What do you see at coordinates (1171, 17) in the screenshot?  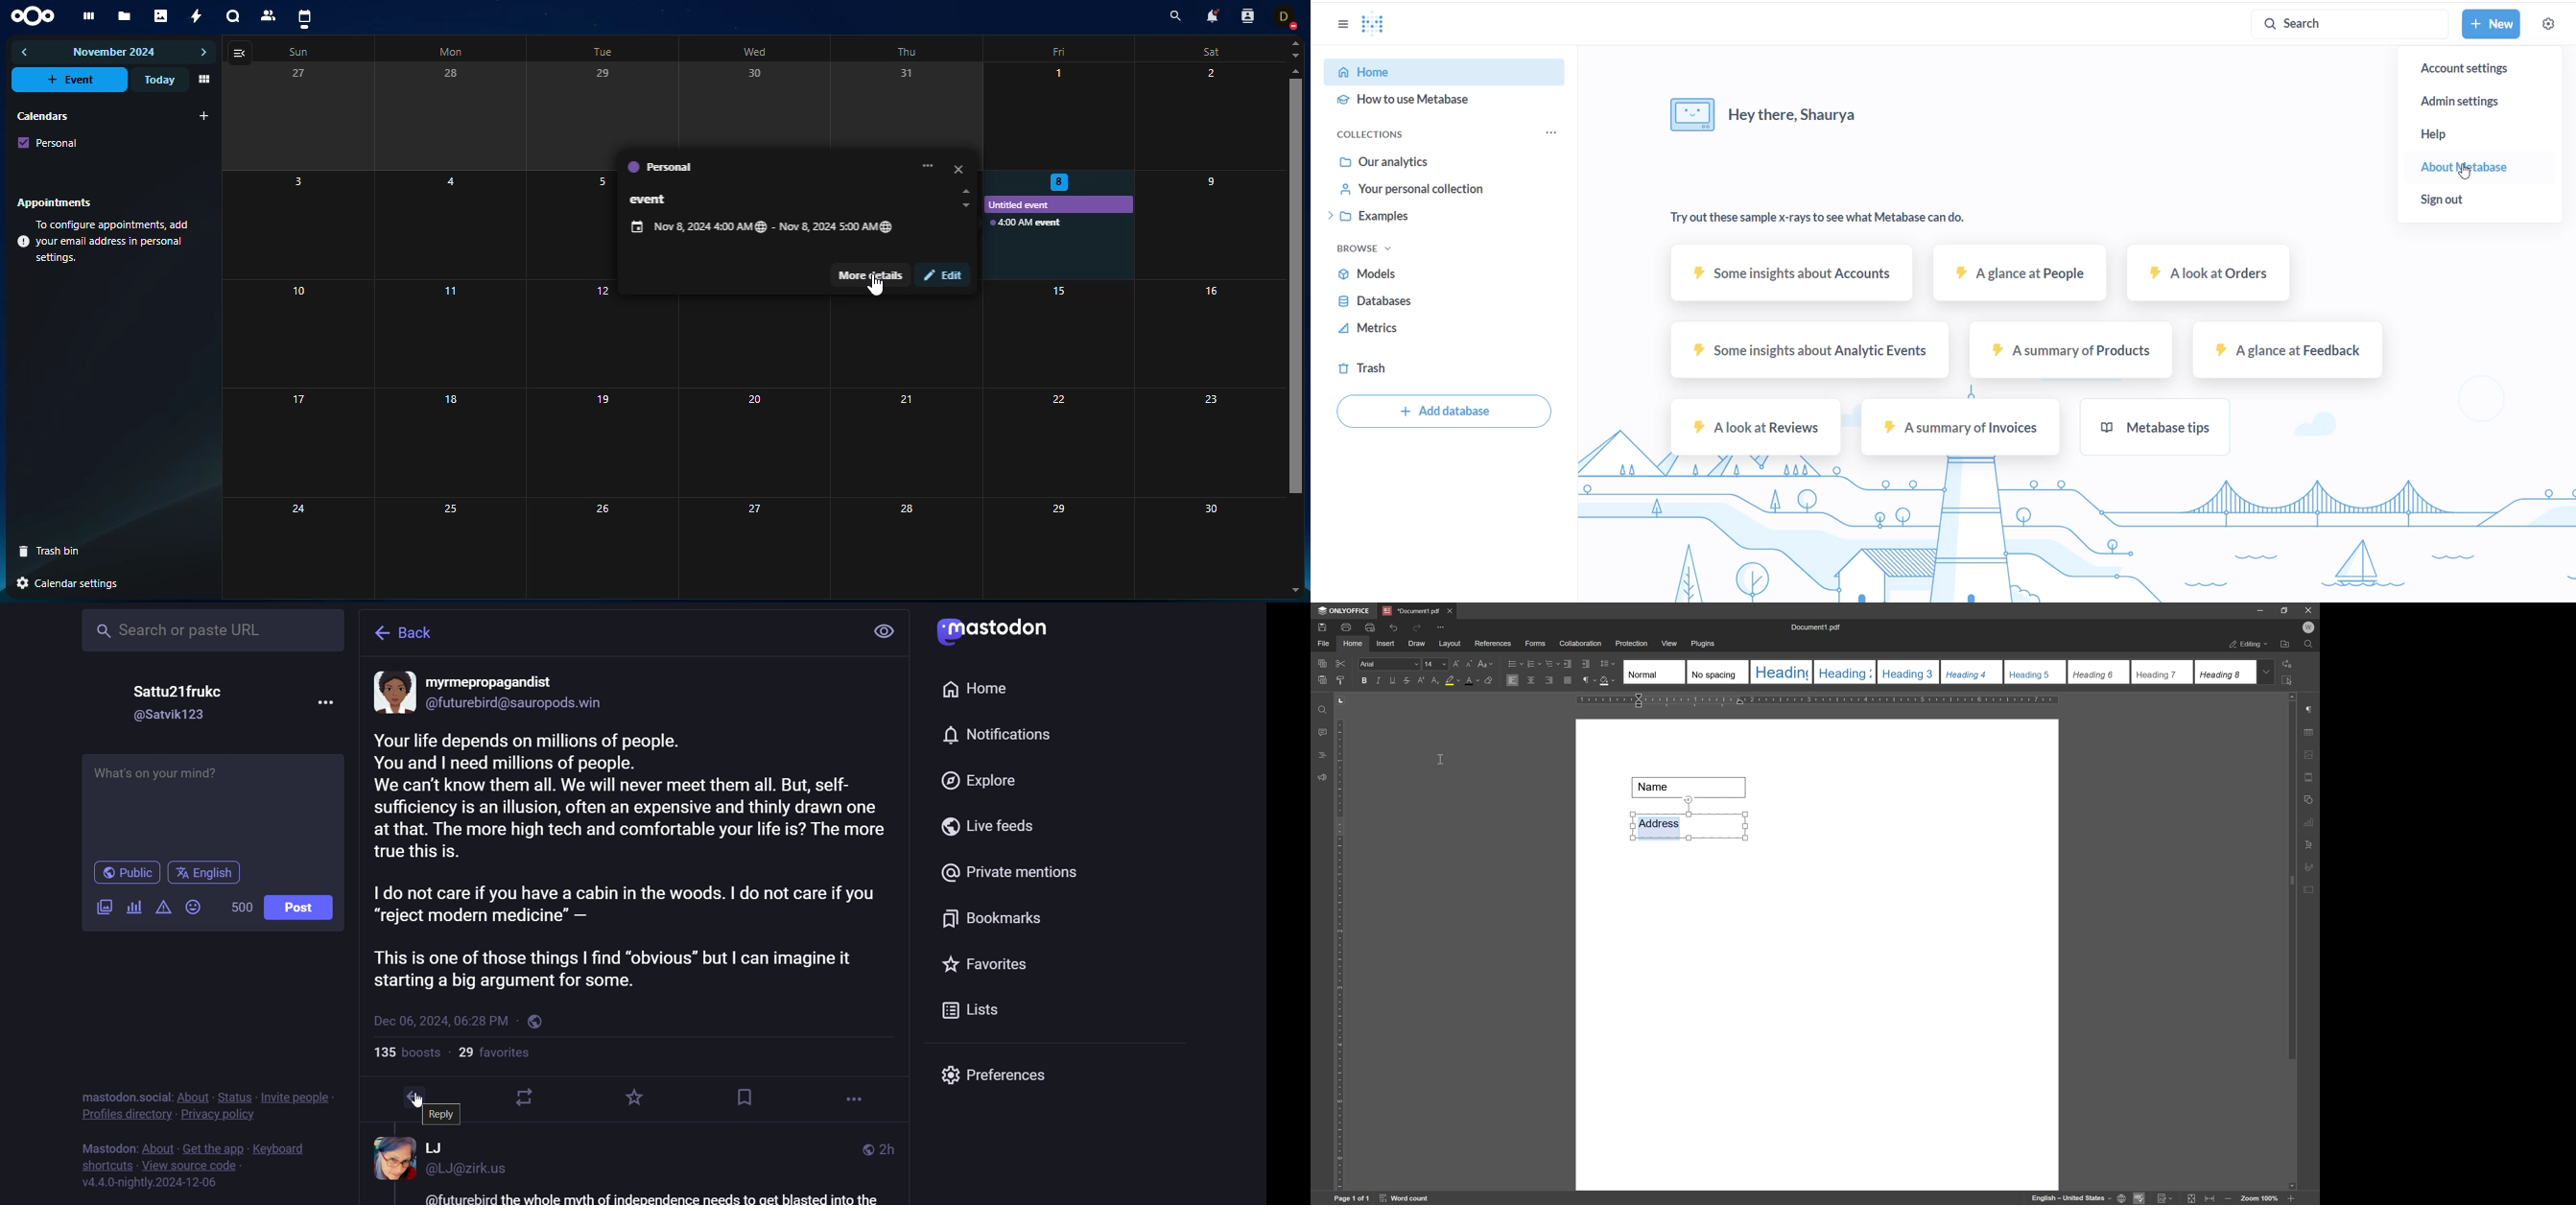 I see `search` at bounding box center [1171, 17].